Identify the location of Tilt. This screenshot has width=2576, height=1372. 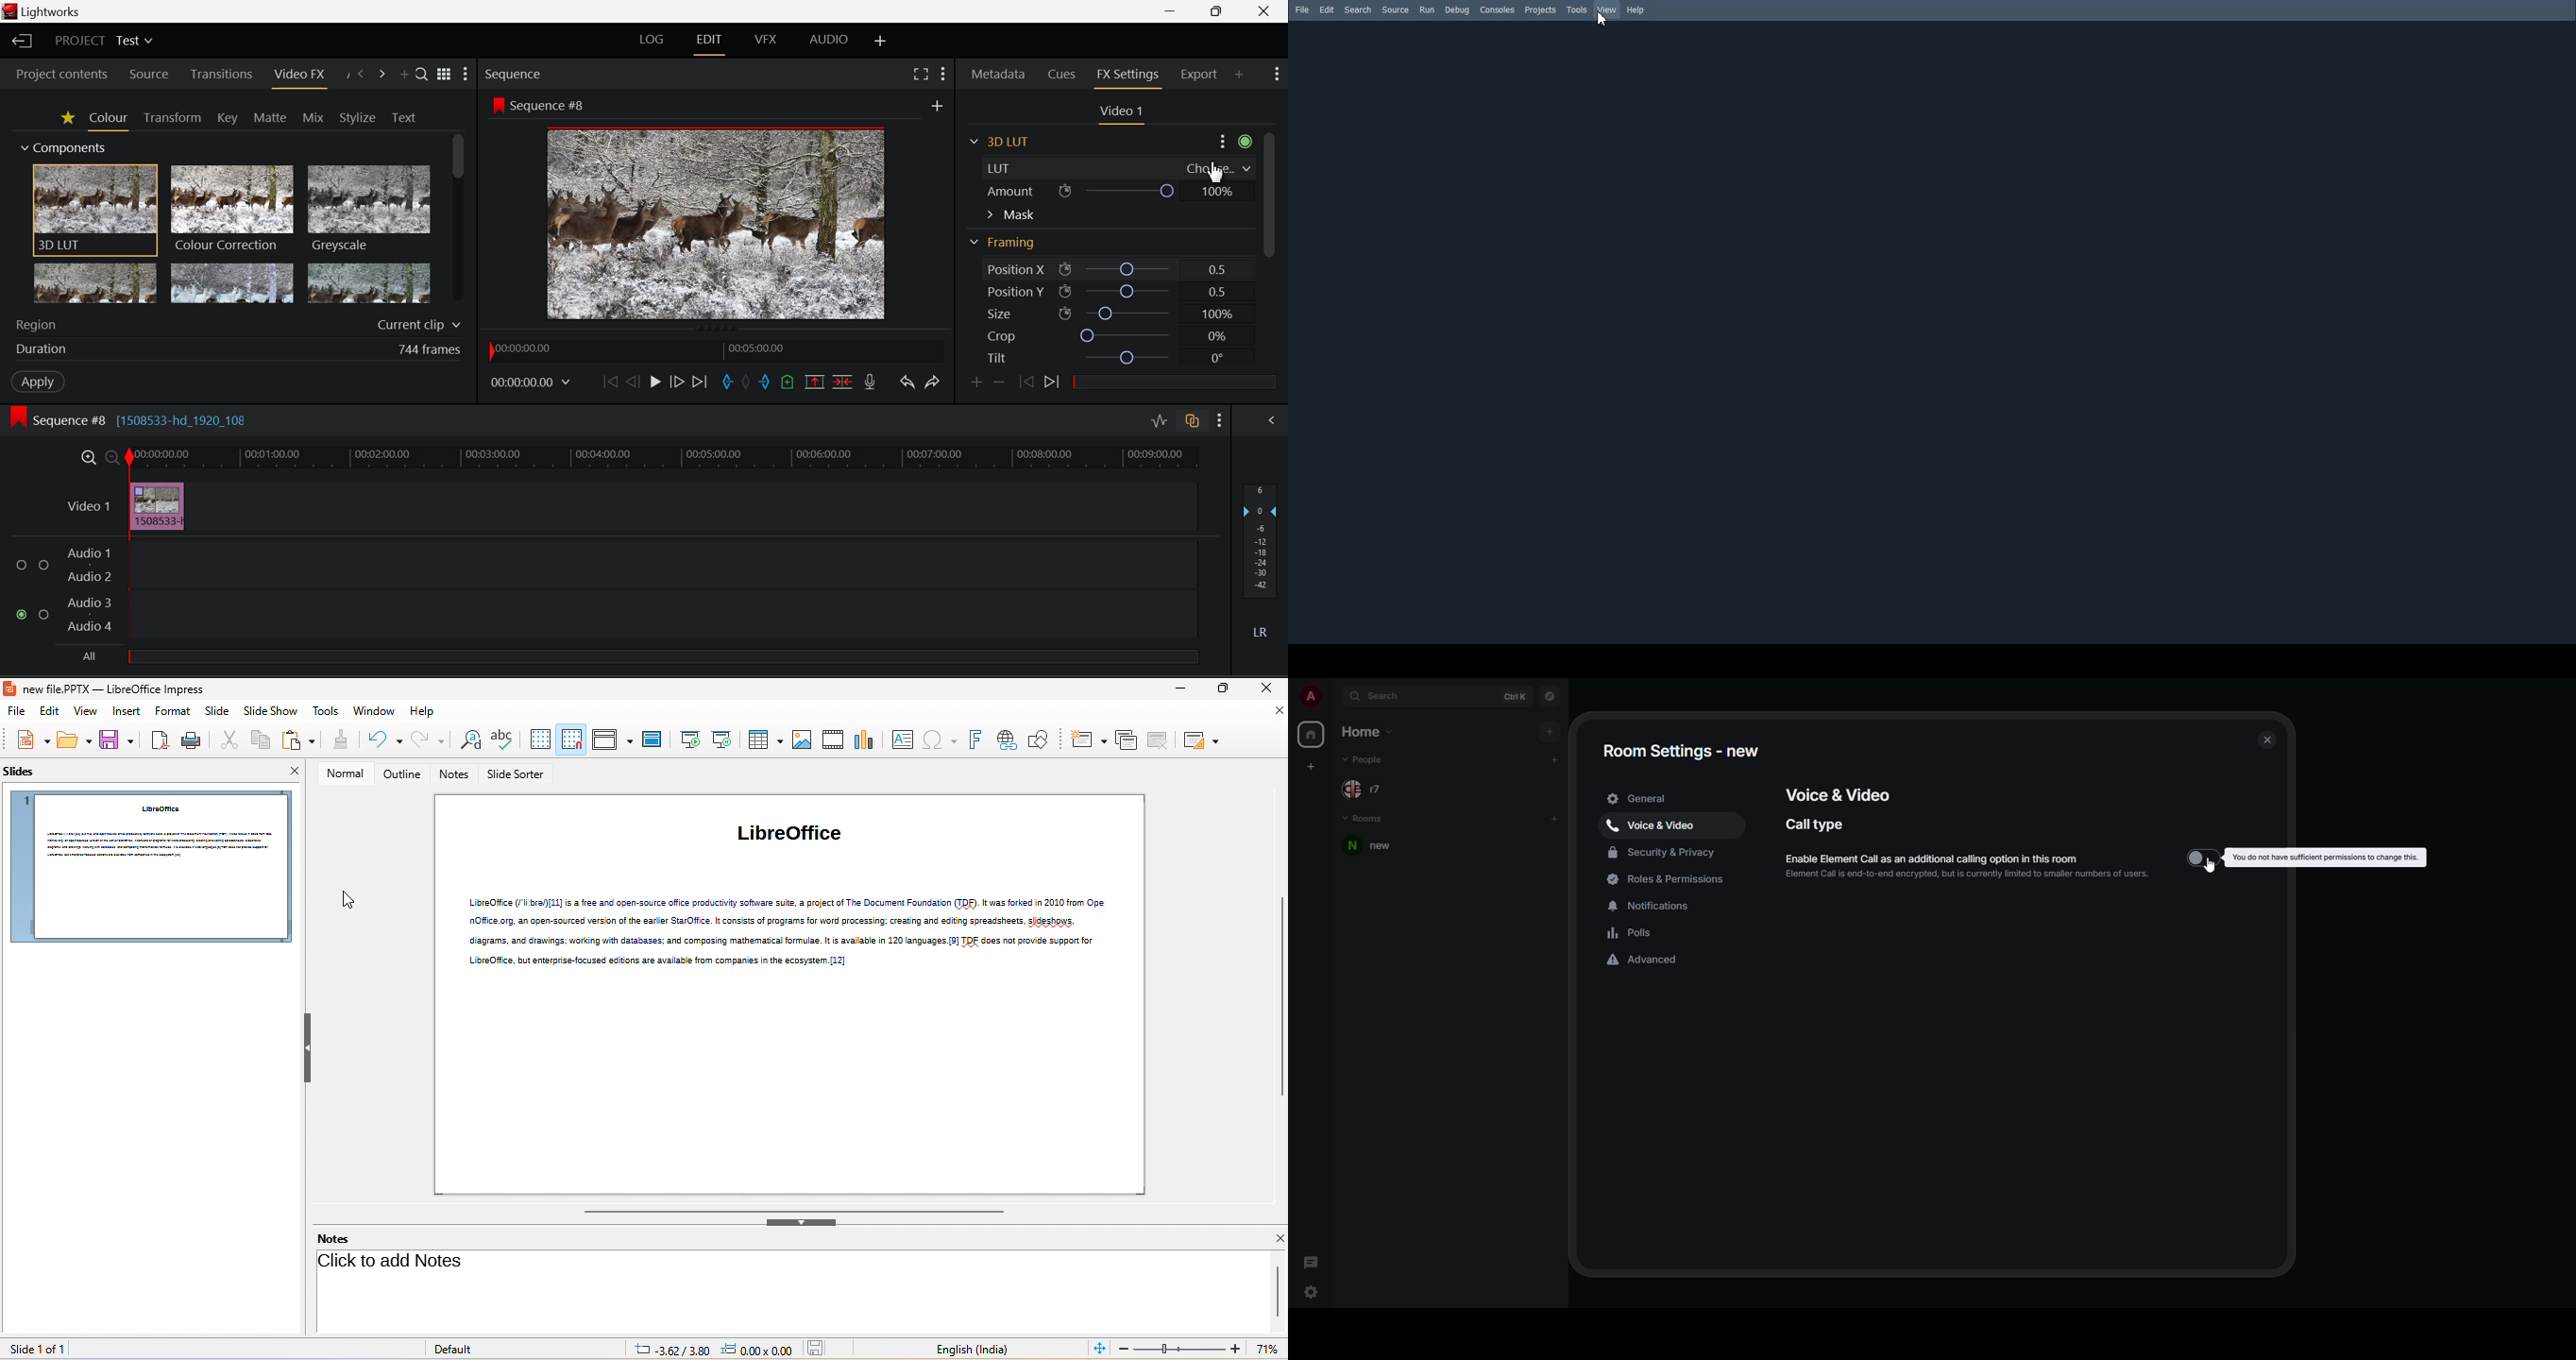
(1108, 358).